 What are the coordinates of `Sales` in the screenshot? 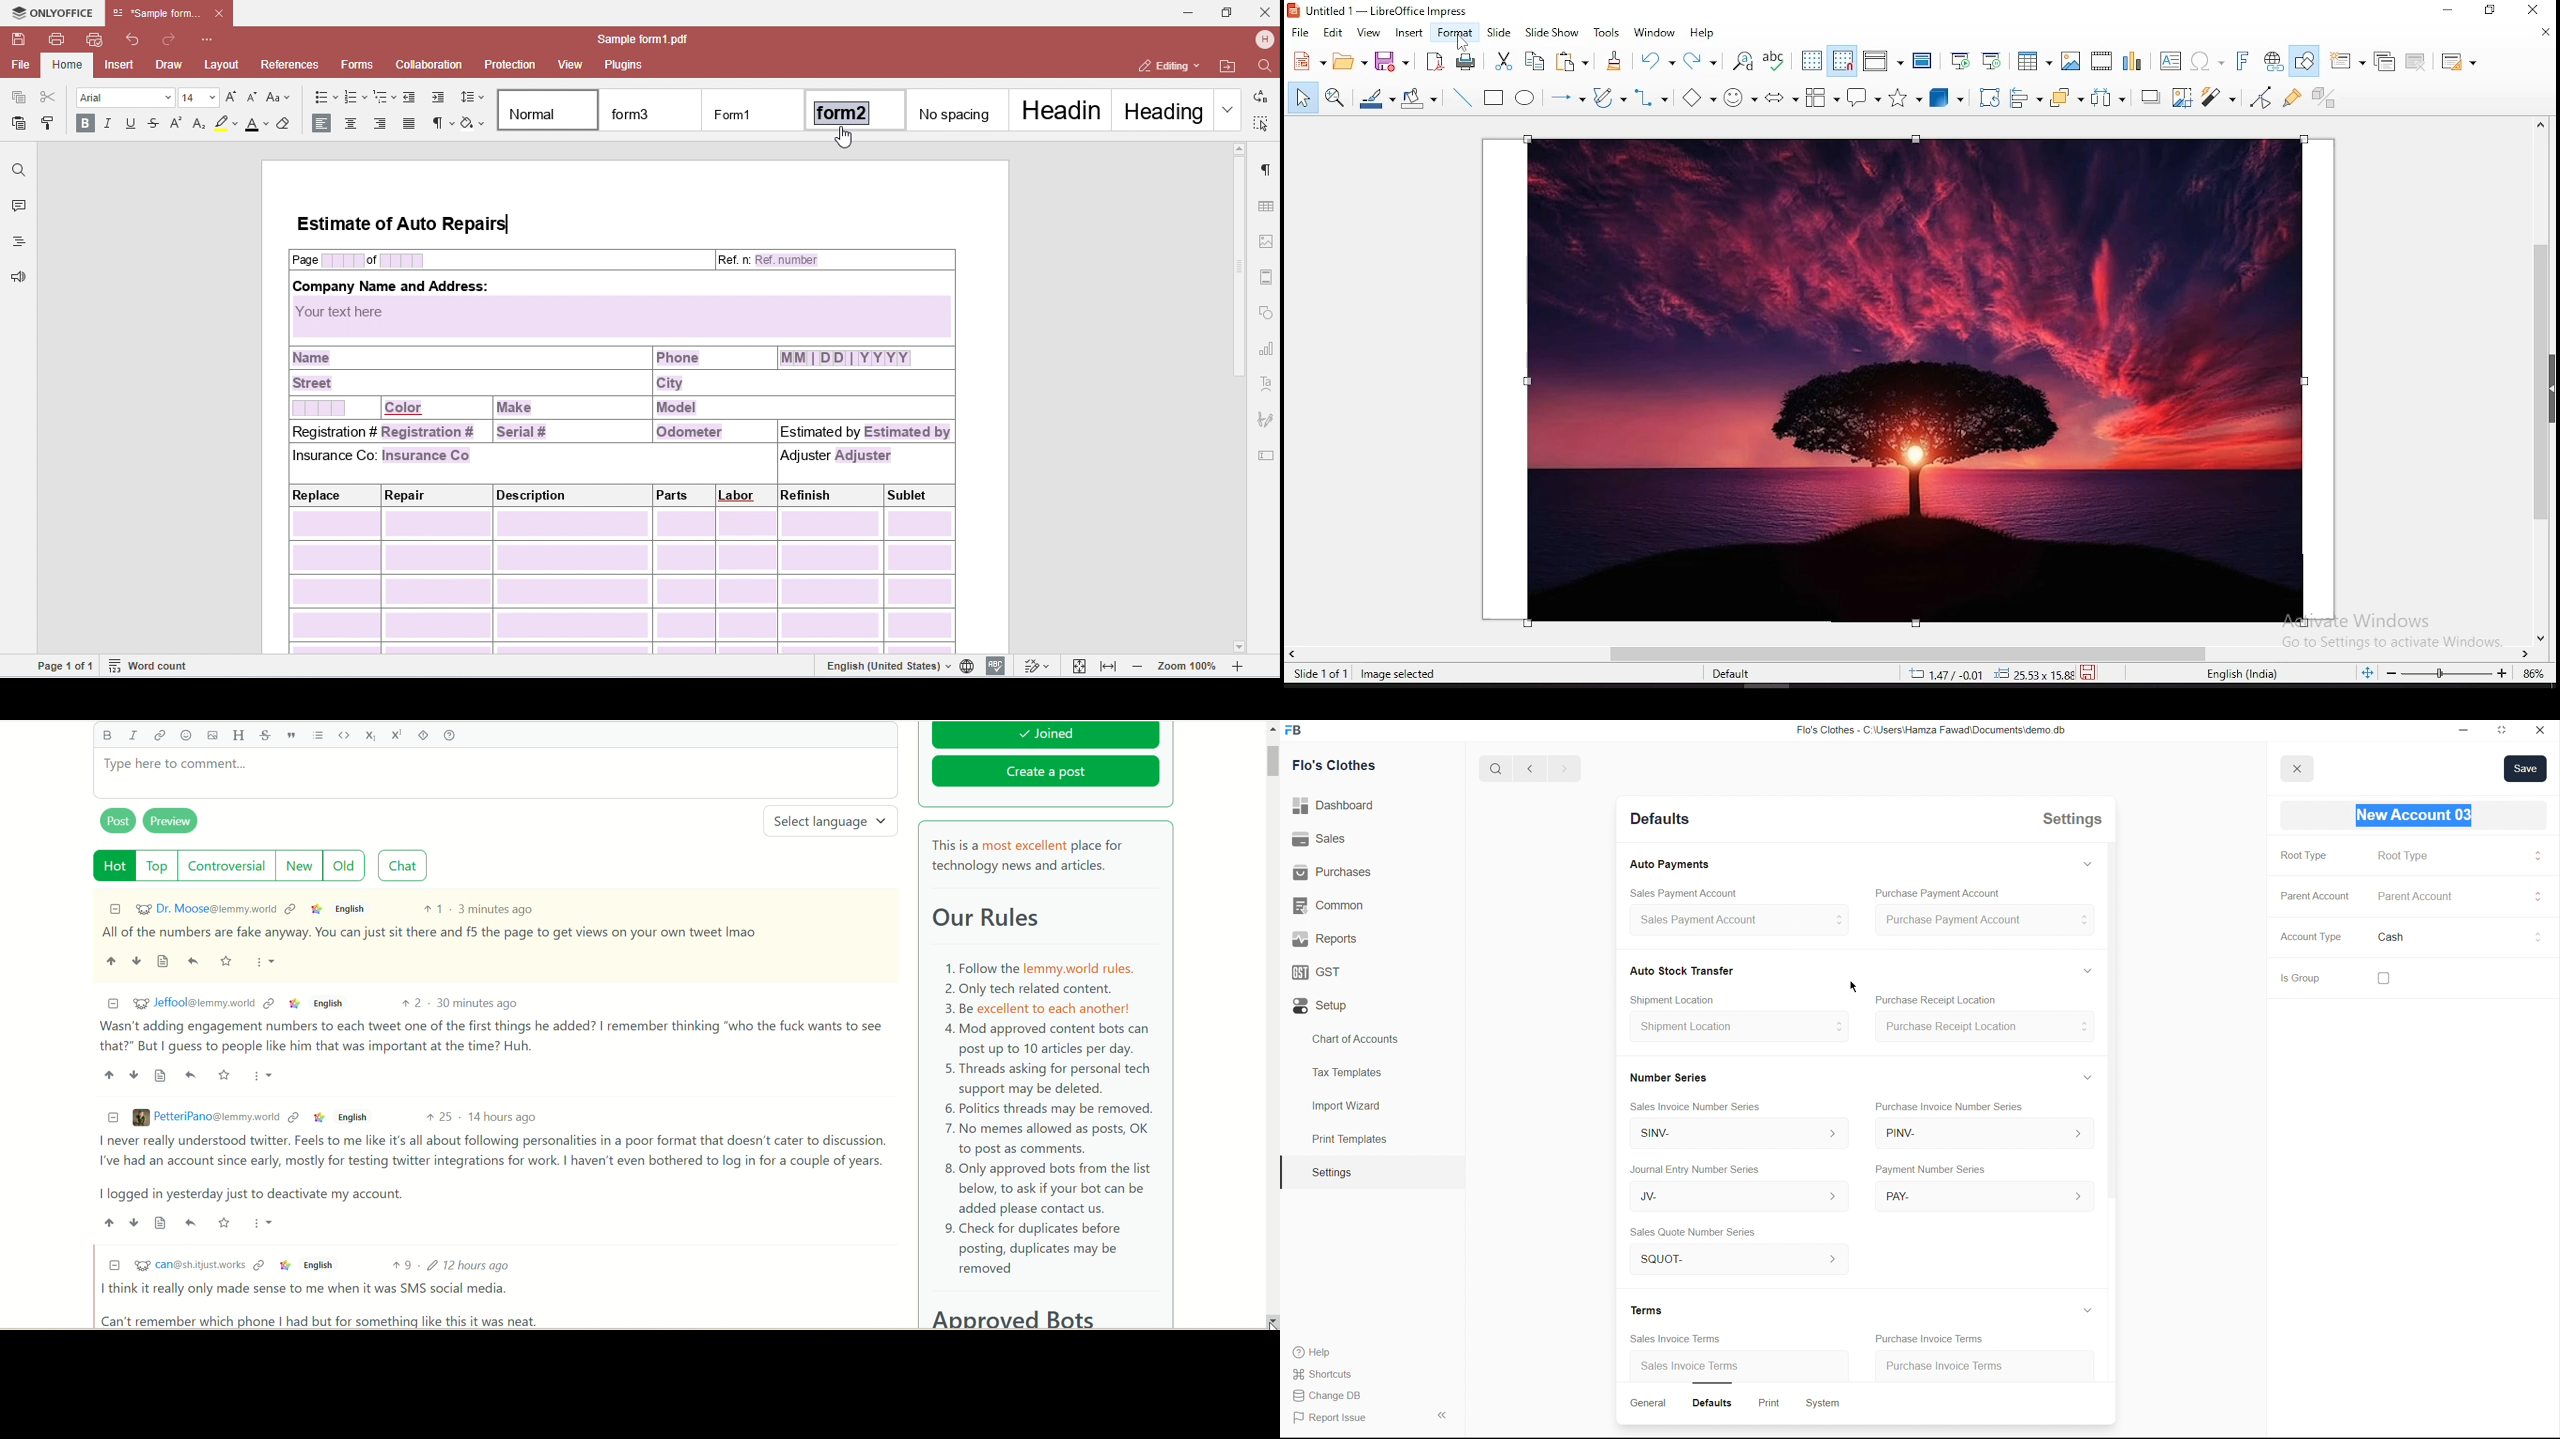 It's located at (1322, 839).